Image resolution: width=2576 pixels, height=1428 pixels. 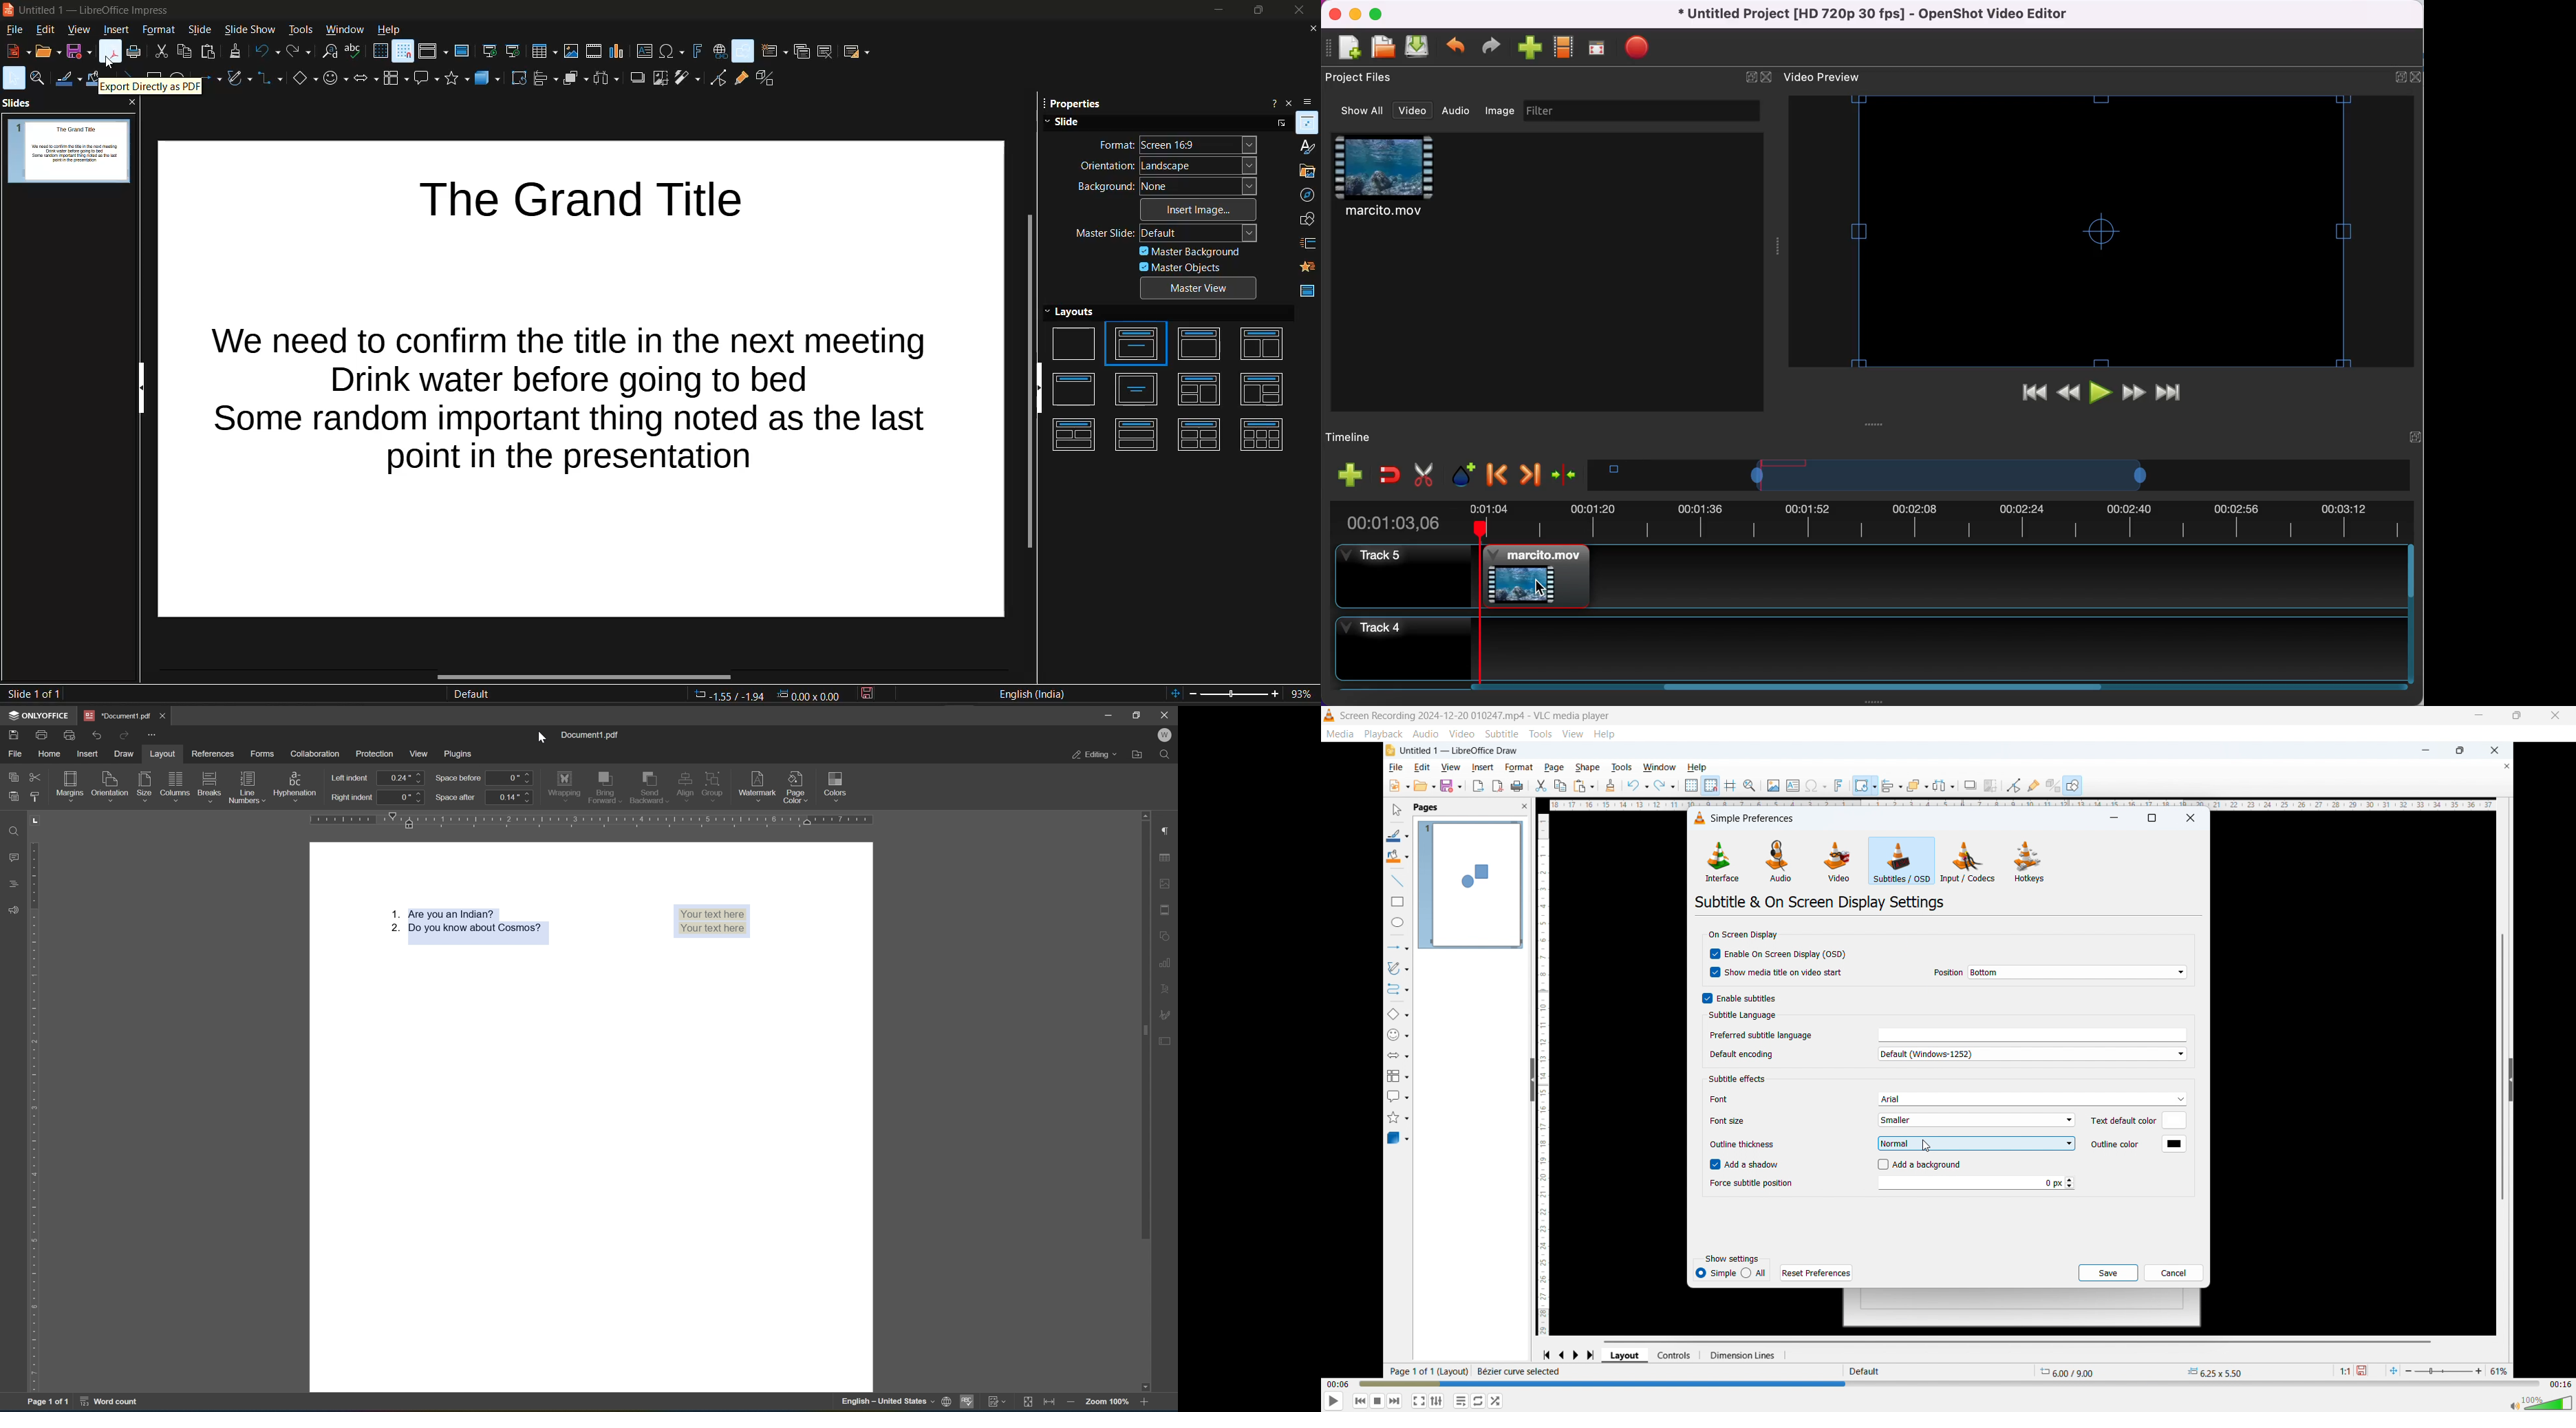 What do you see at coordinates (509, 798) in the screenshot?
I see `0.14` at bounding box center [509, 798].